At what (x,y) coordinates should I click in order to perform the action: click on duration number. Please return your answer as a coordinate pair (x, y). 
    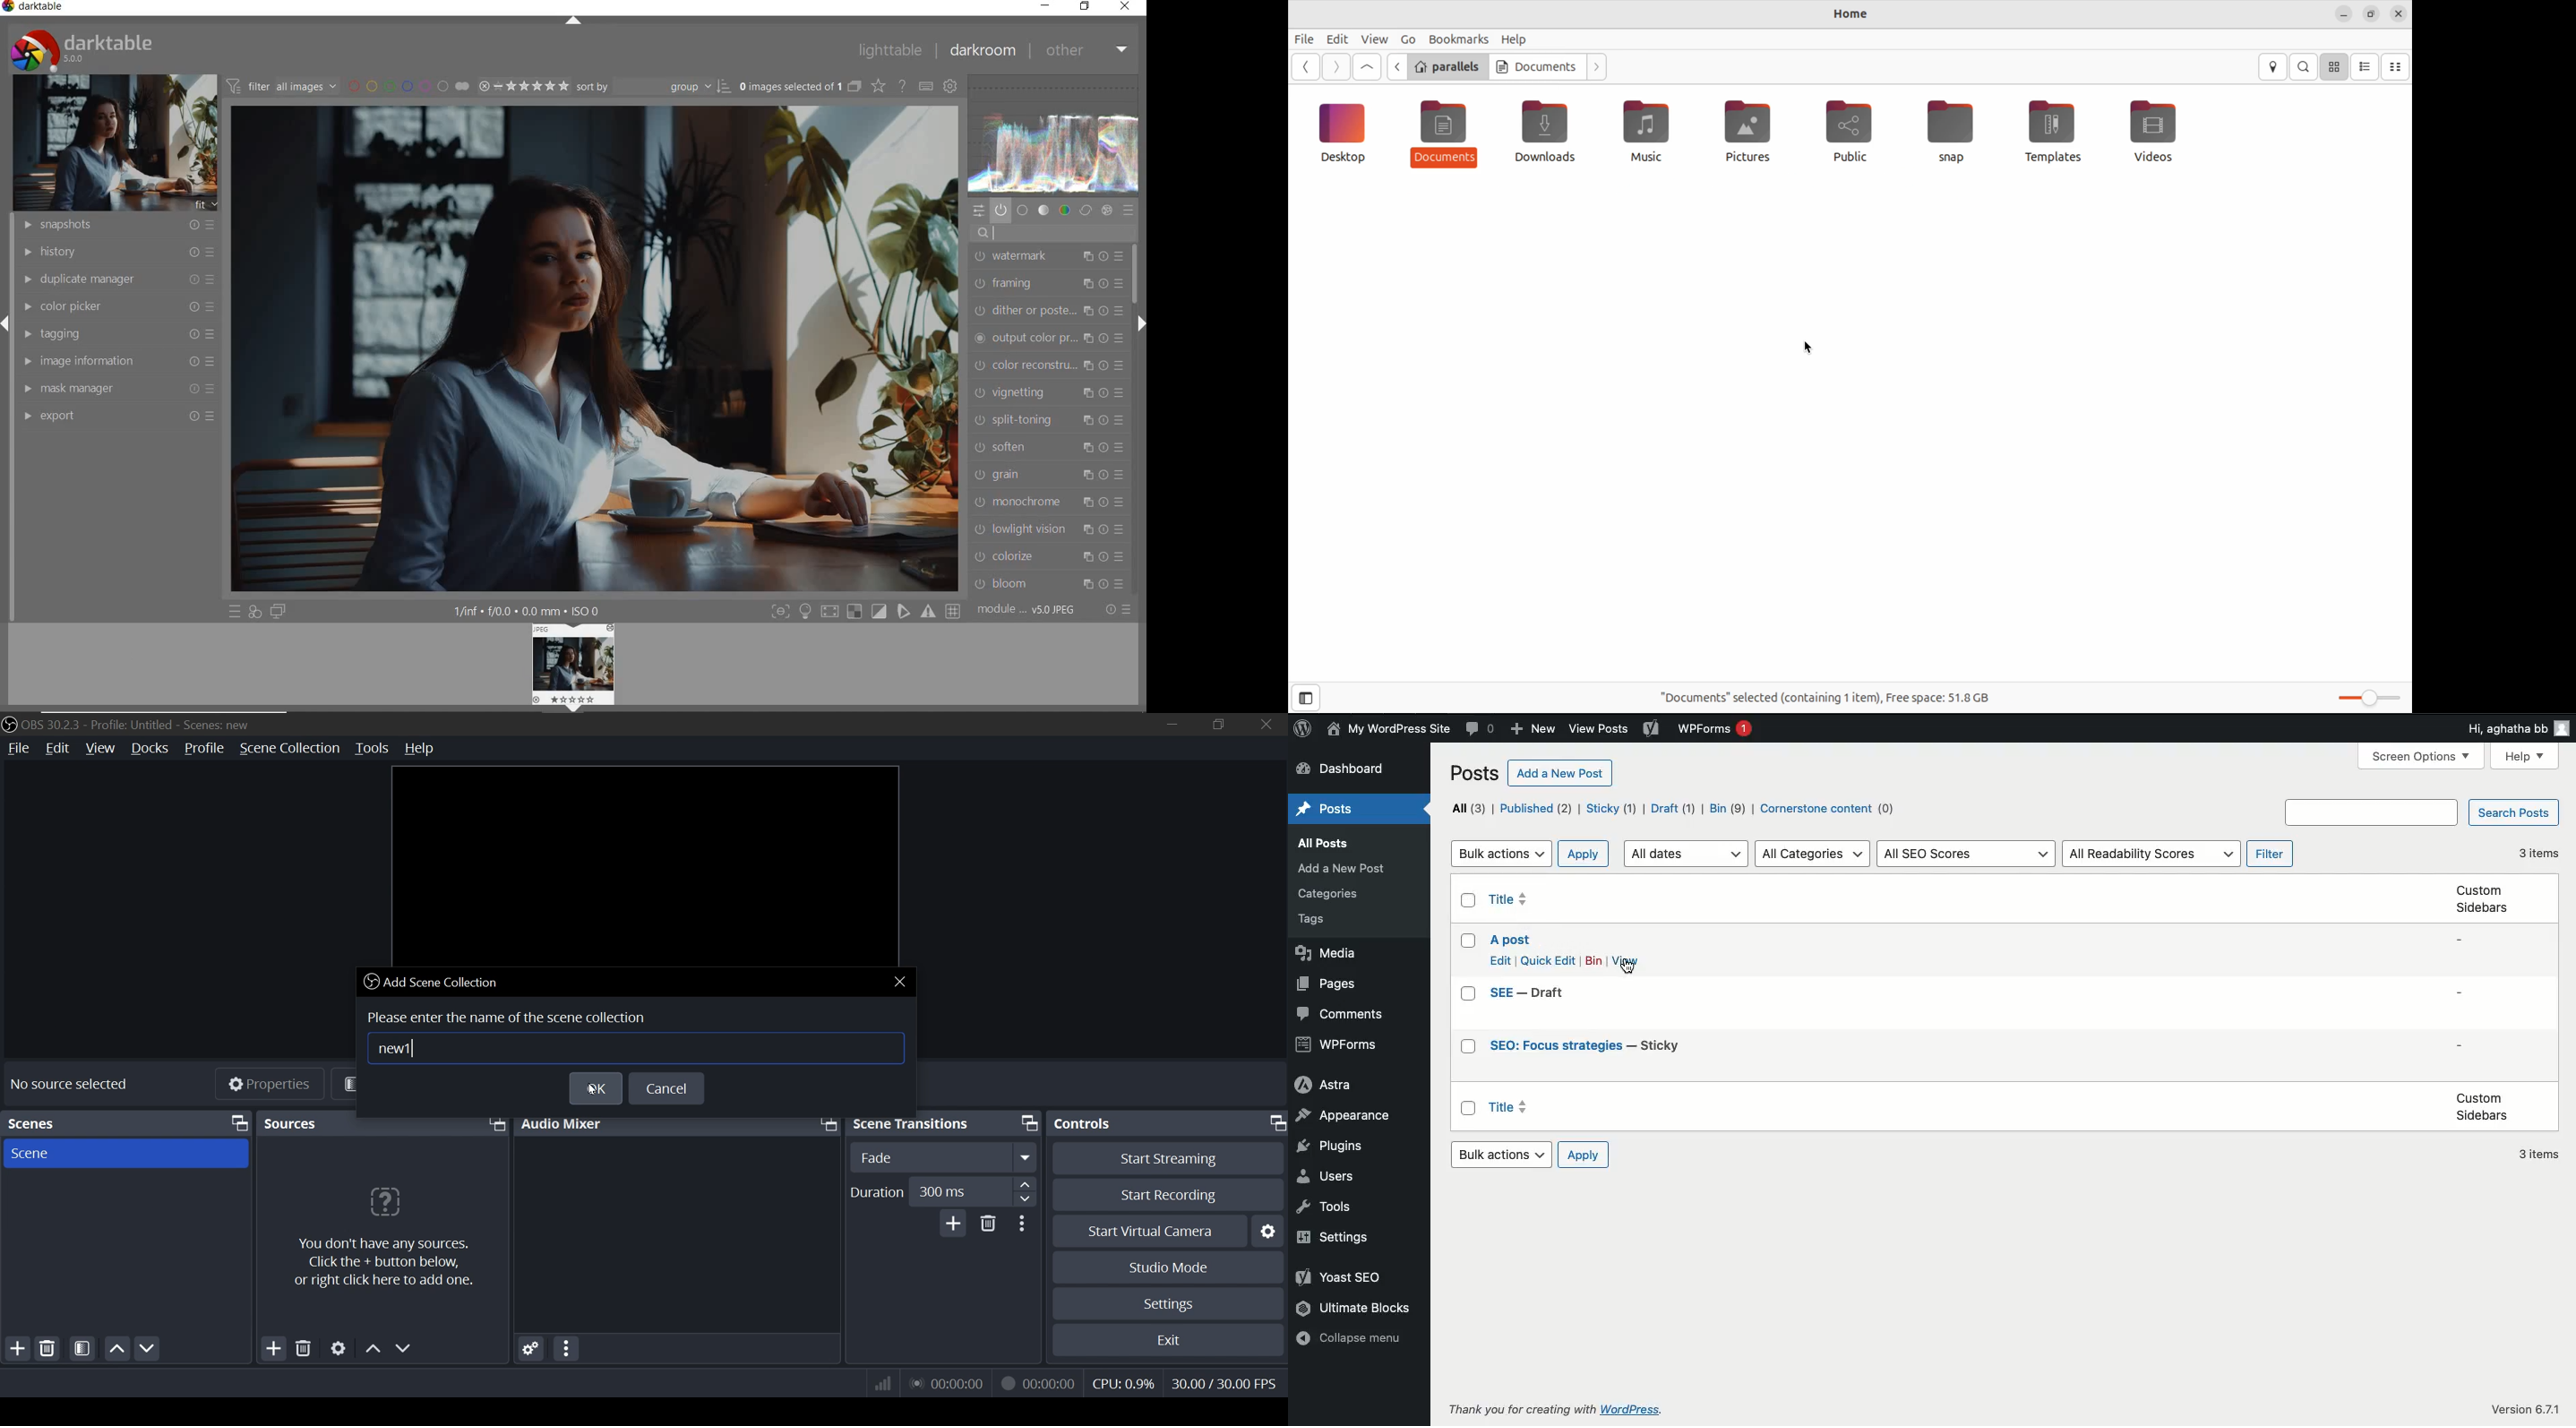
    Looking at the image, I should click on (943, 1190).